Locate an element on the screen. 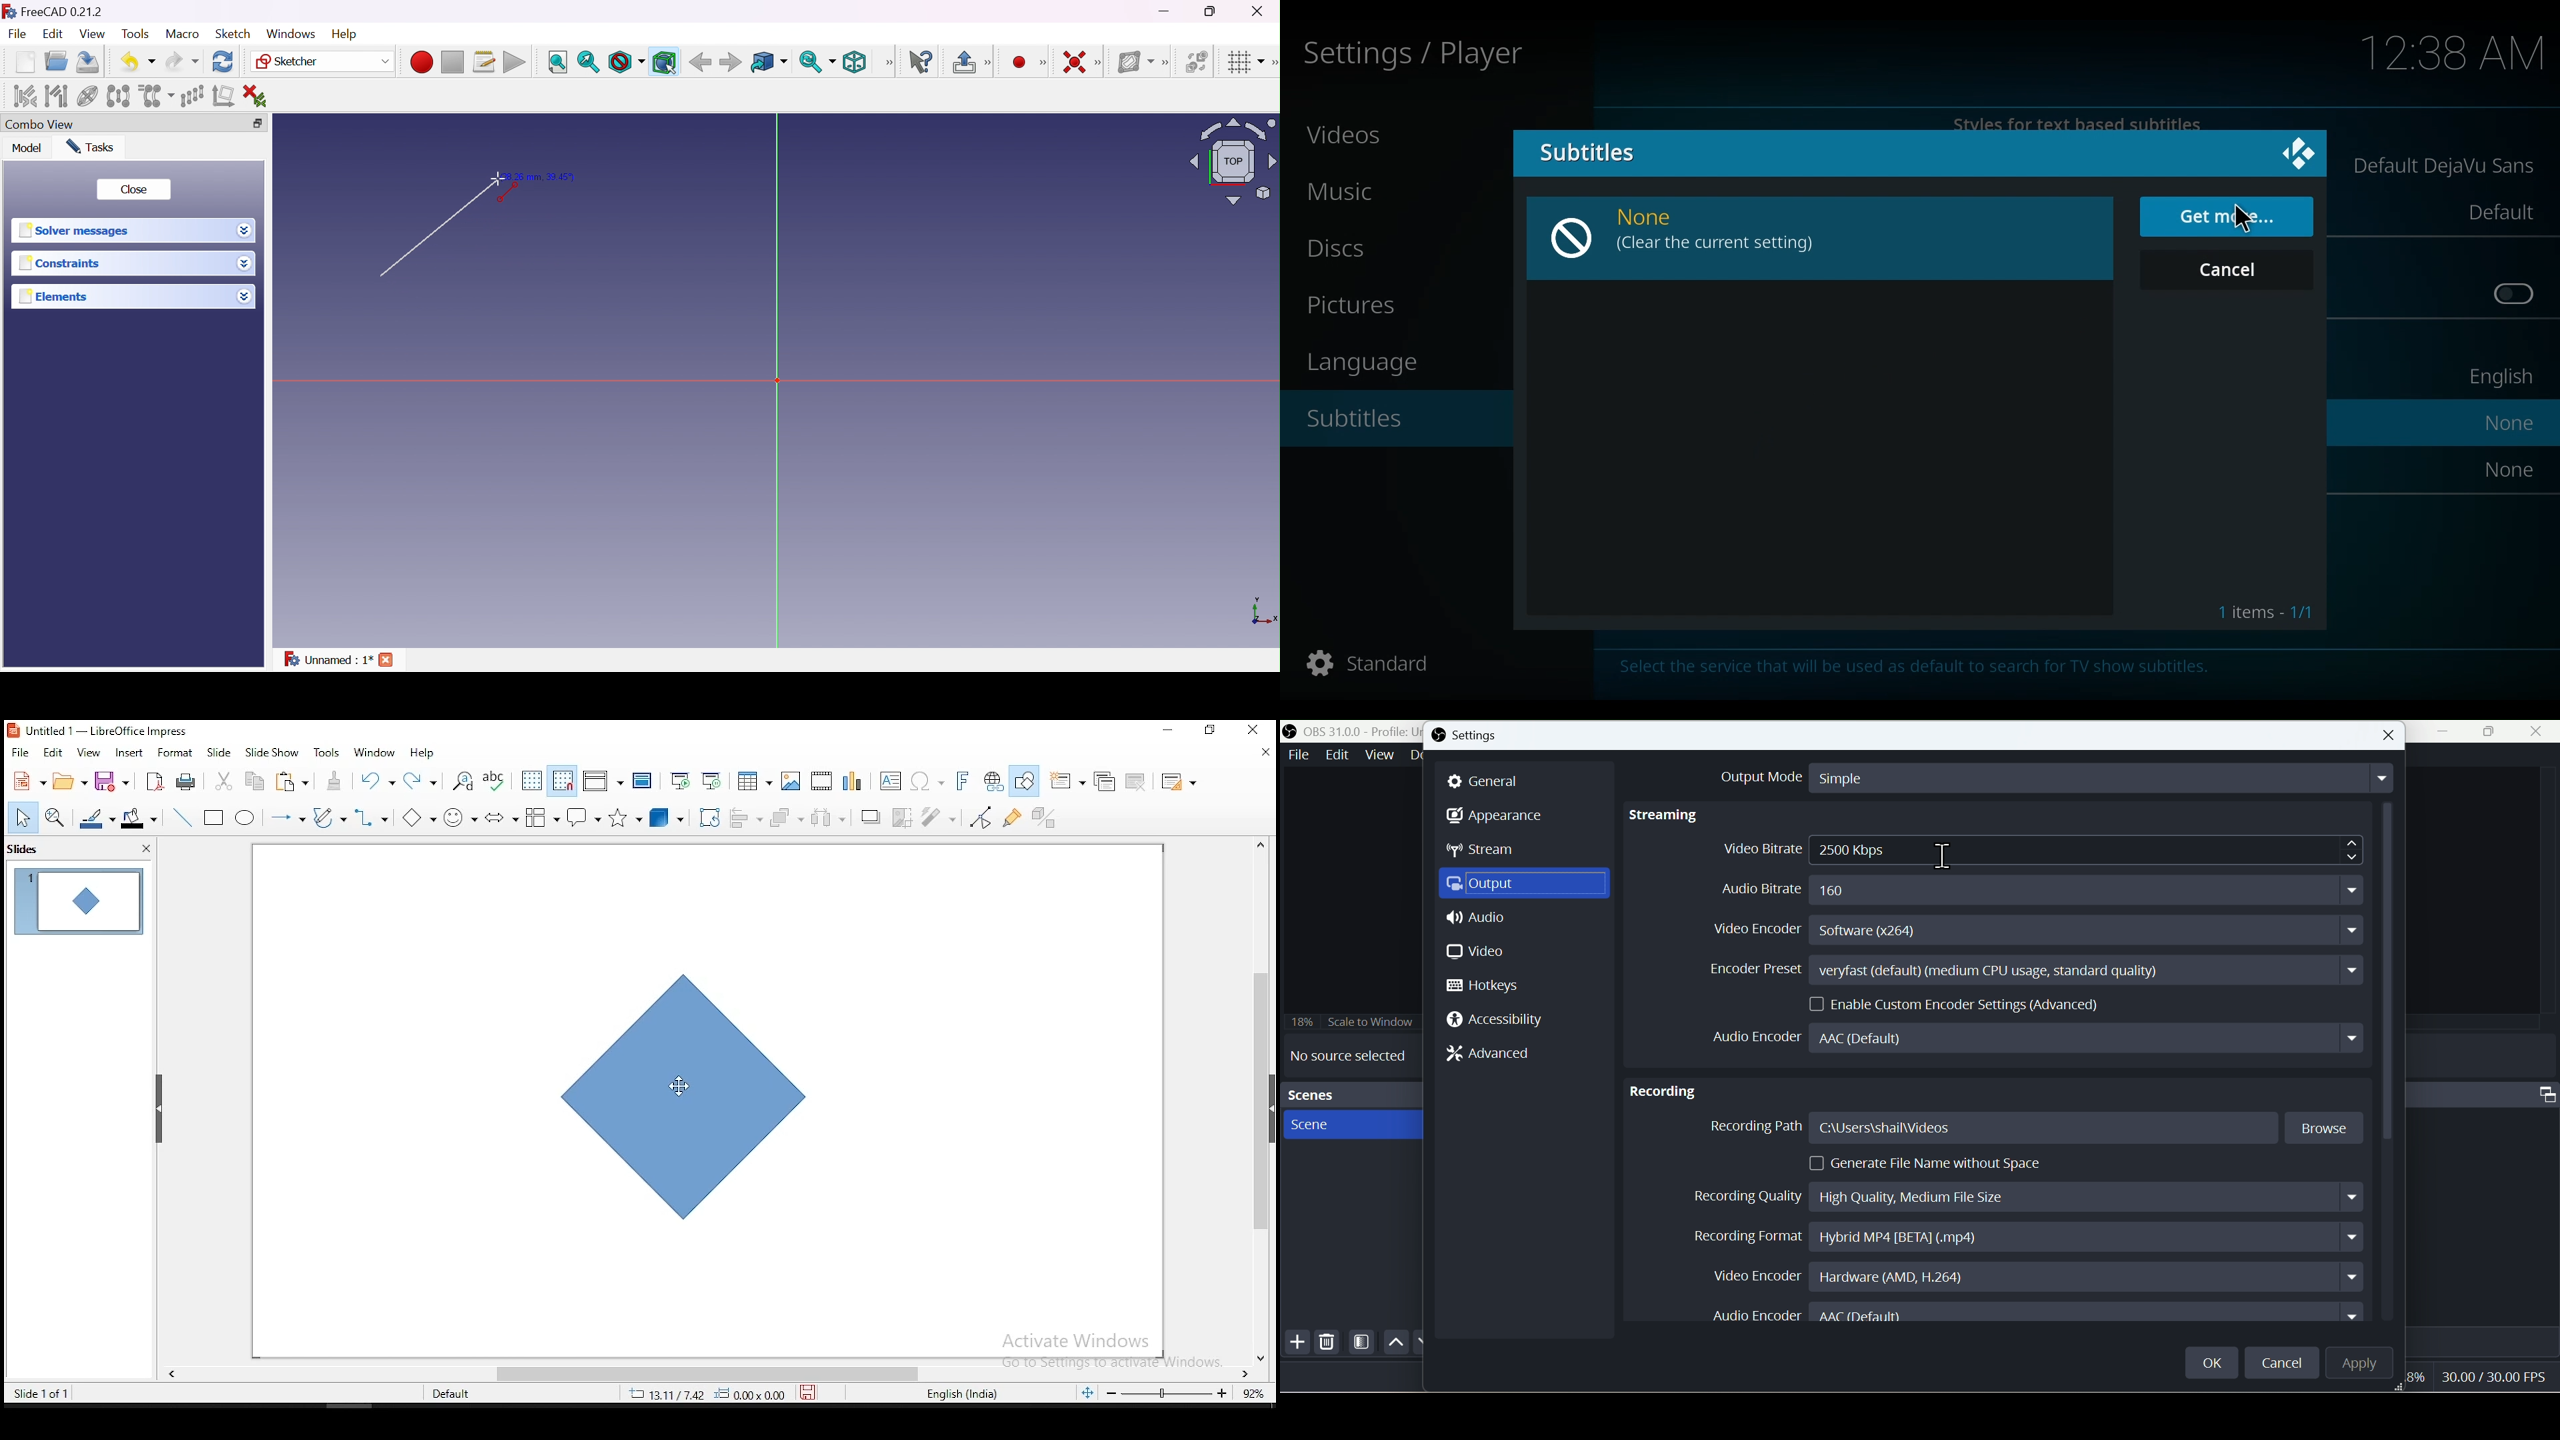  save is located at coordinates (114, 781).